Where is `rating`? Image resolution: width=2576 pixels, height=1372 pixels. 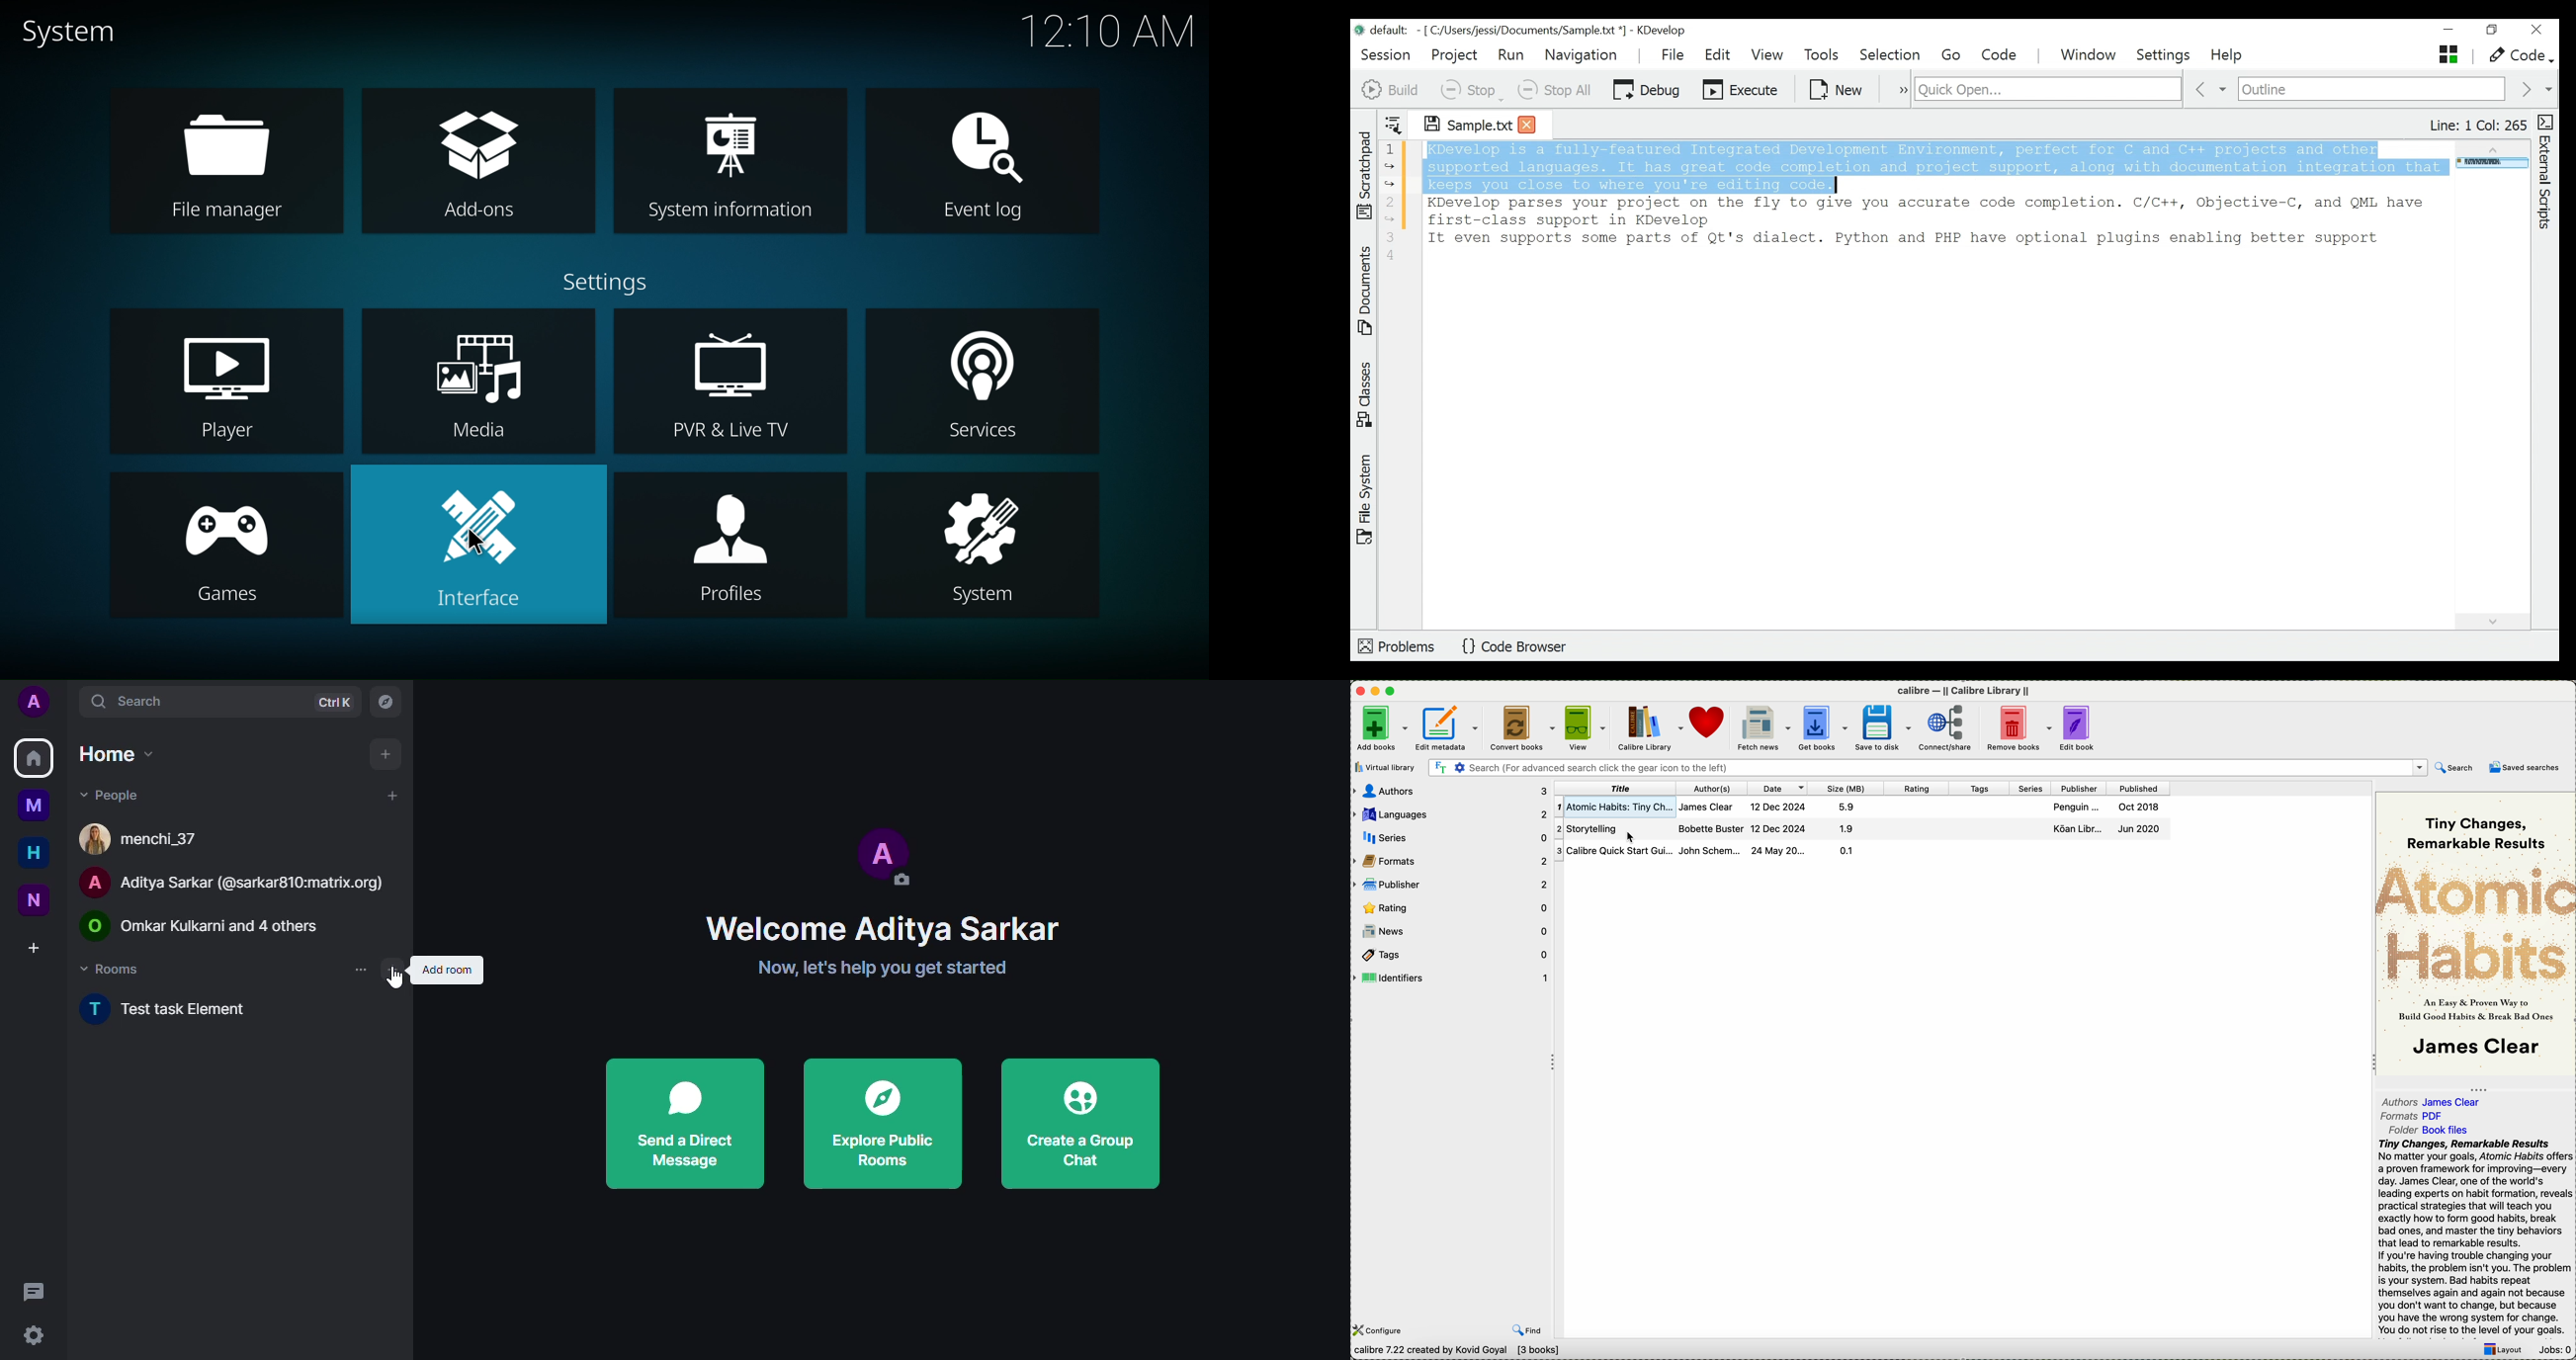
rating is located at coordinates (1452, 907).